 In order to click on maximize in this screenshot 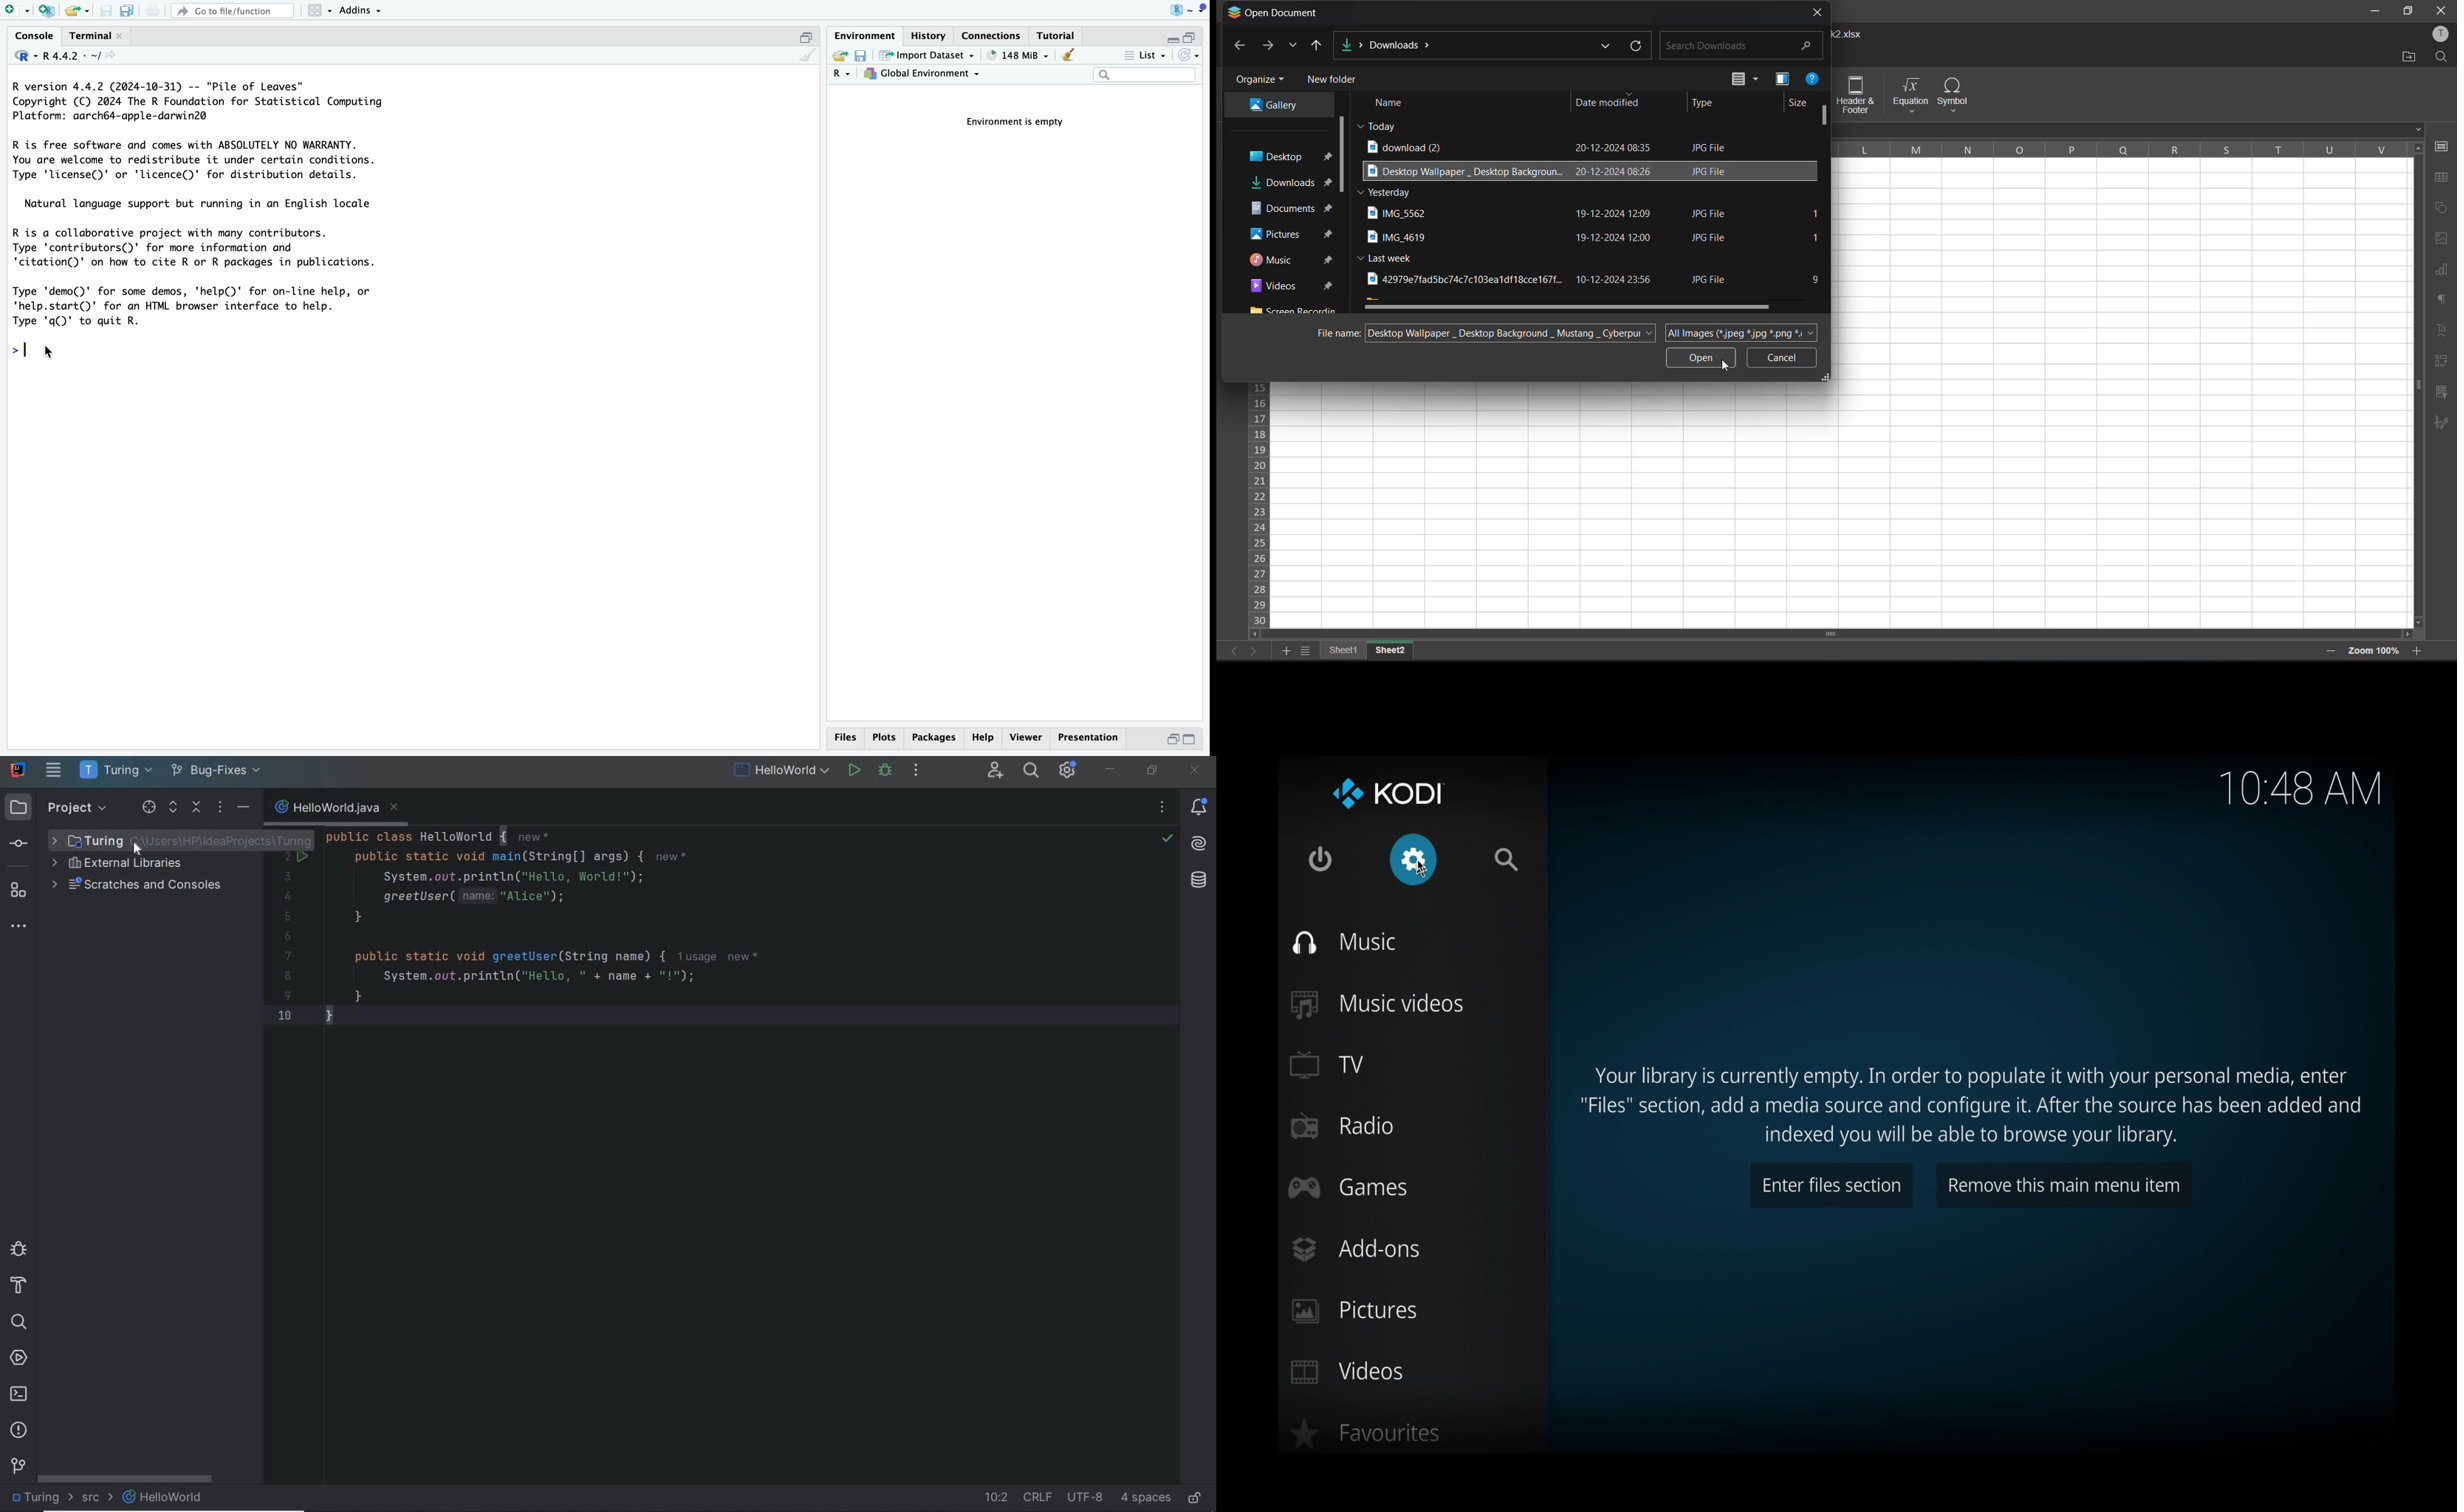, I will do `click(808, 35)`.